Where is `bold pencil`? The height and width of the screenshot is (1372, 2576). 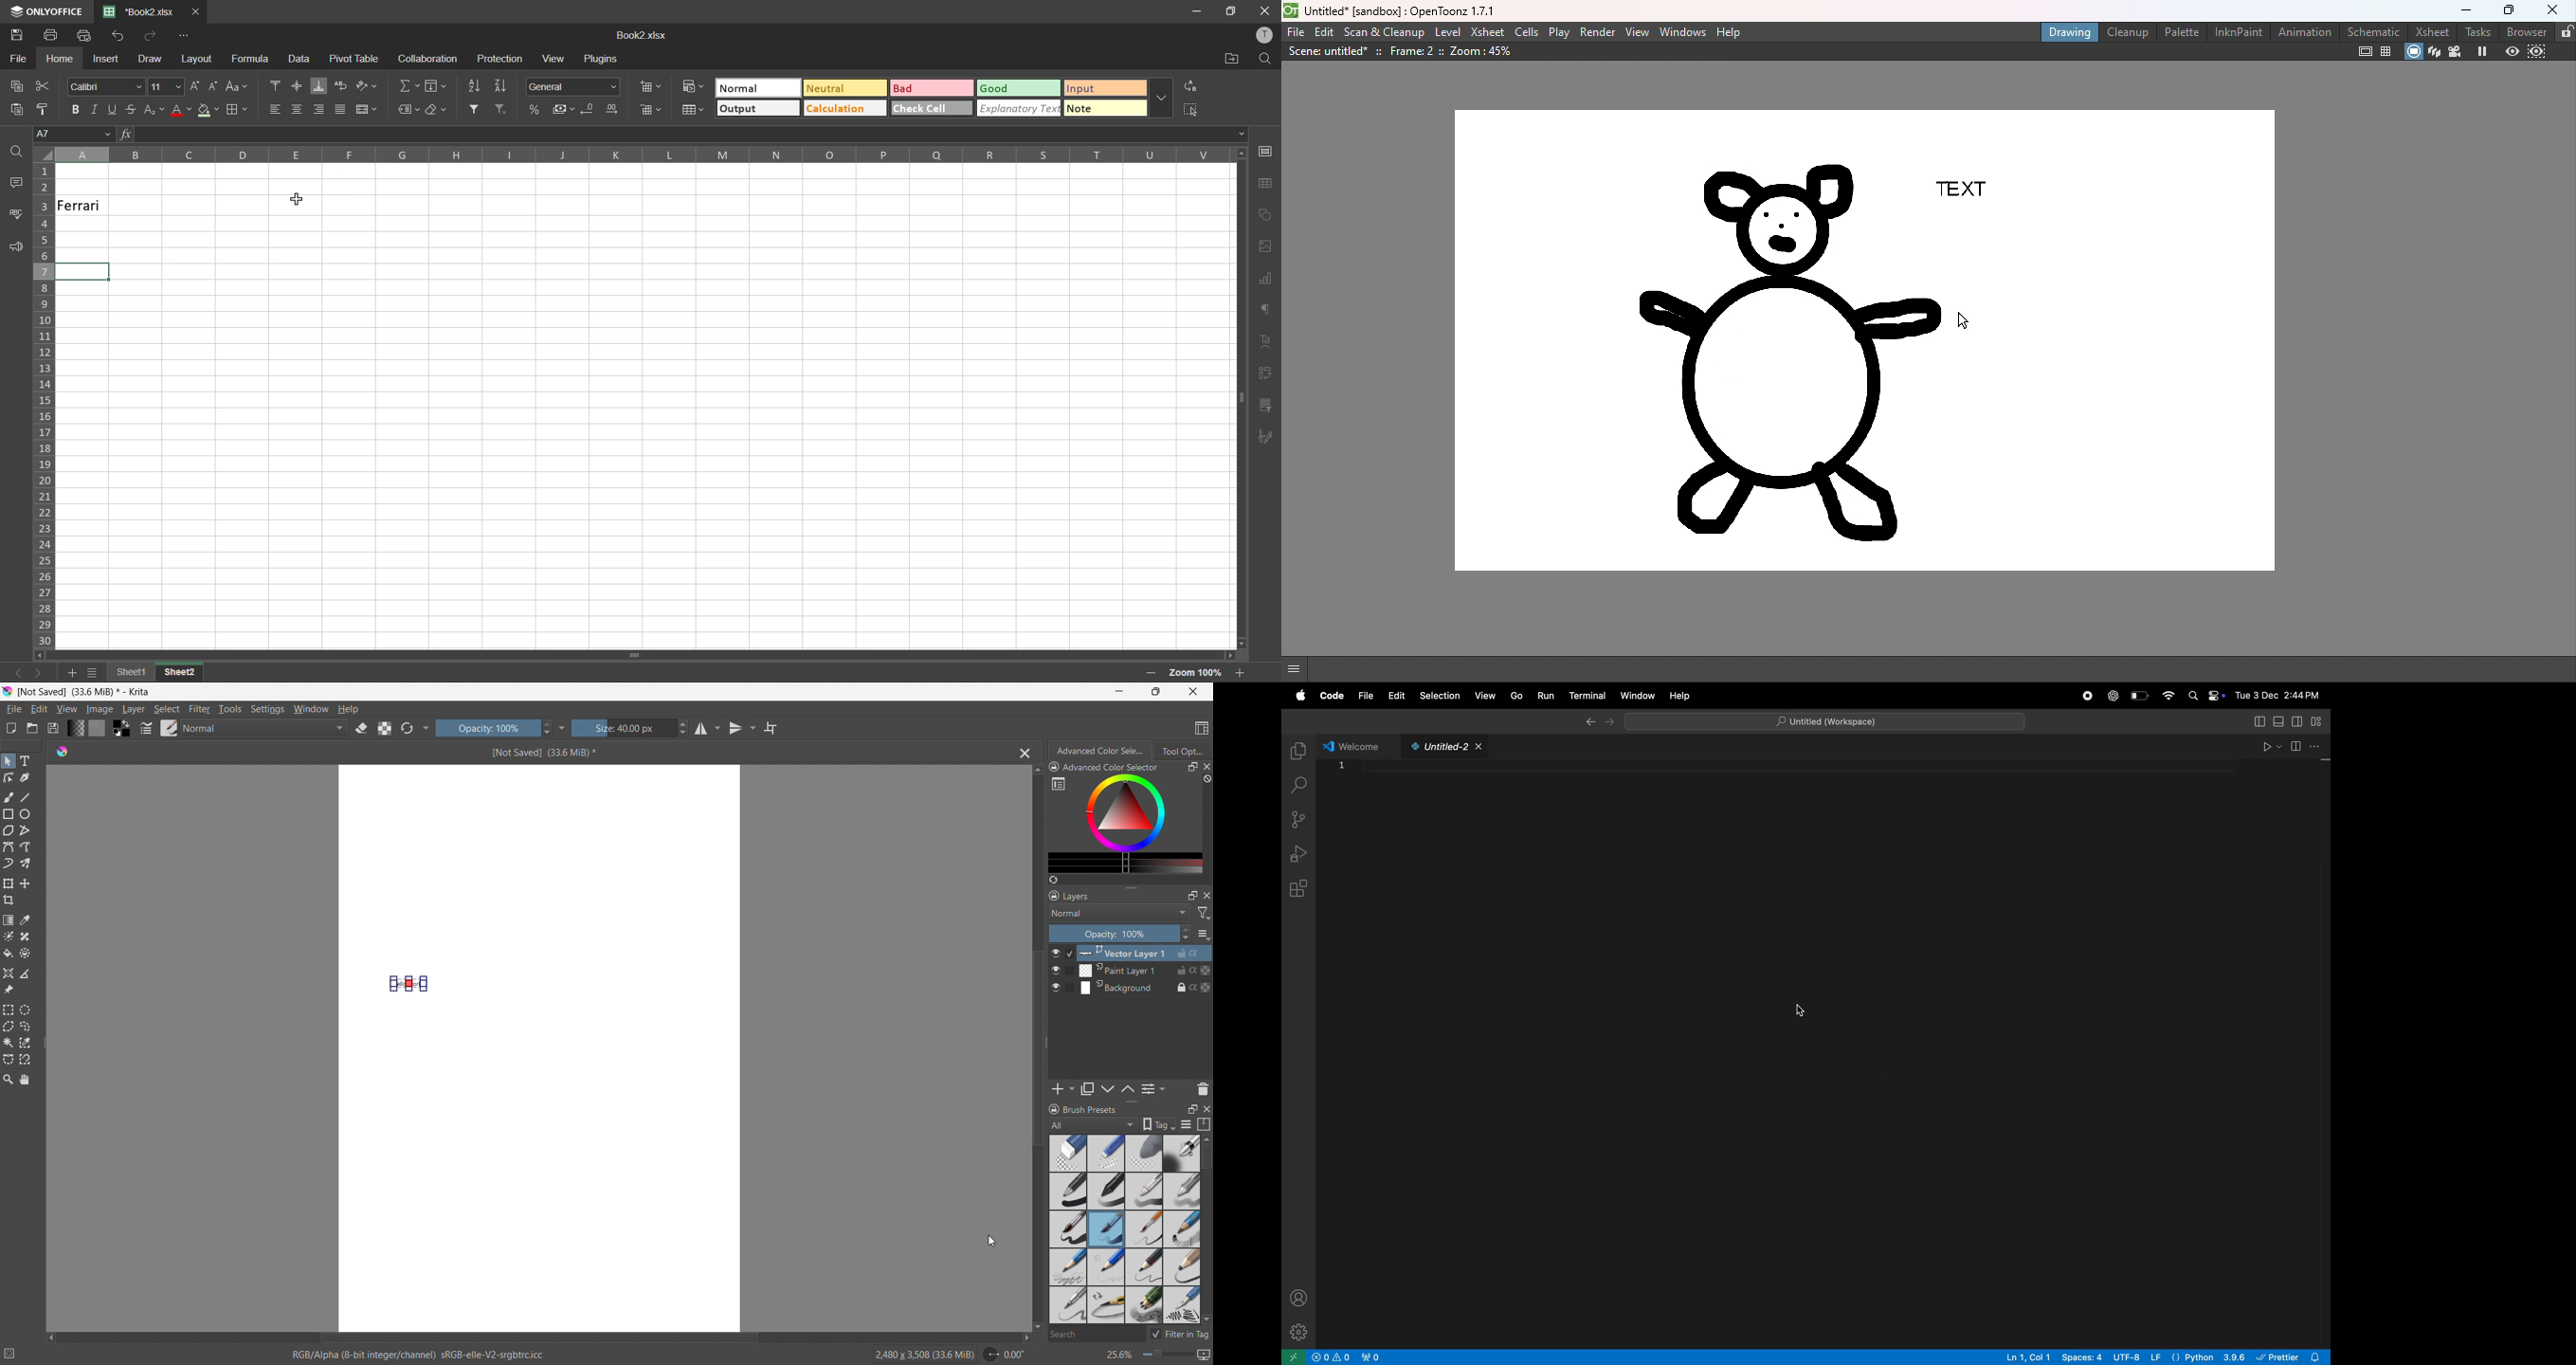
bold pencil is located at coordinates (1183, 1268).